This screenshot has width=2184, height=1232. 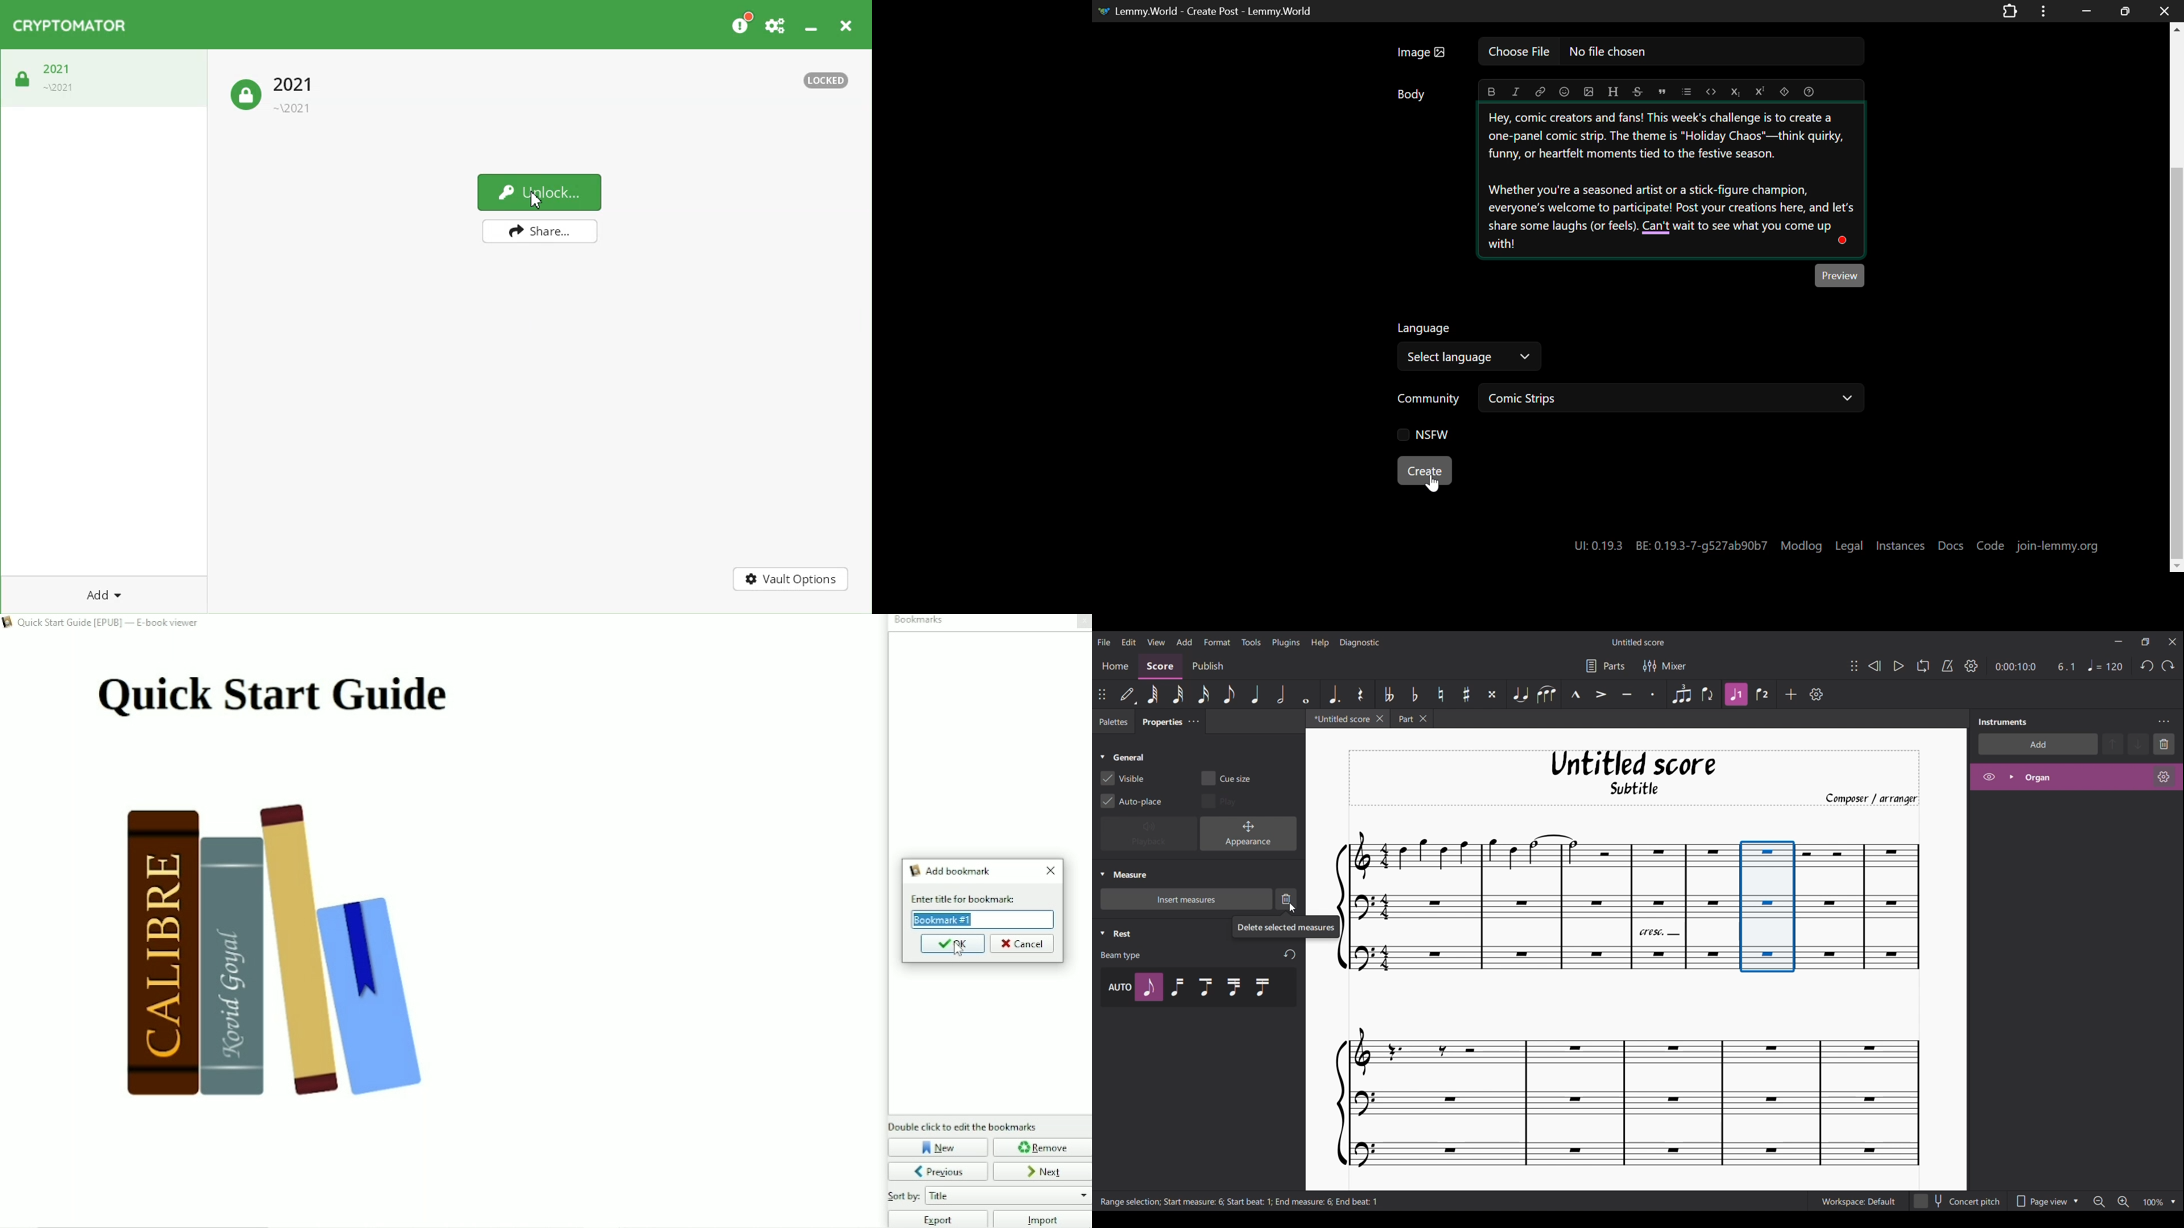 I want to click on Voice 2, so click(x=1763, y=694).